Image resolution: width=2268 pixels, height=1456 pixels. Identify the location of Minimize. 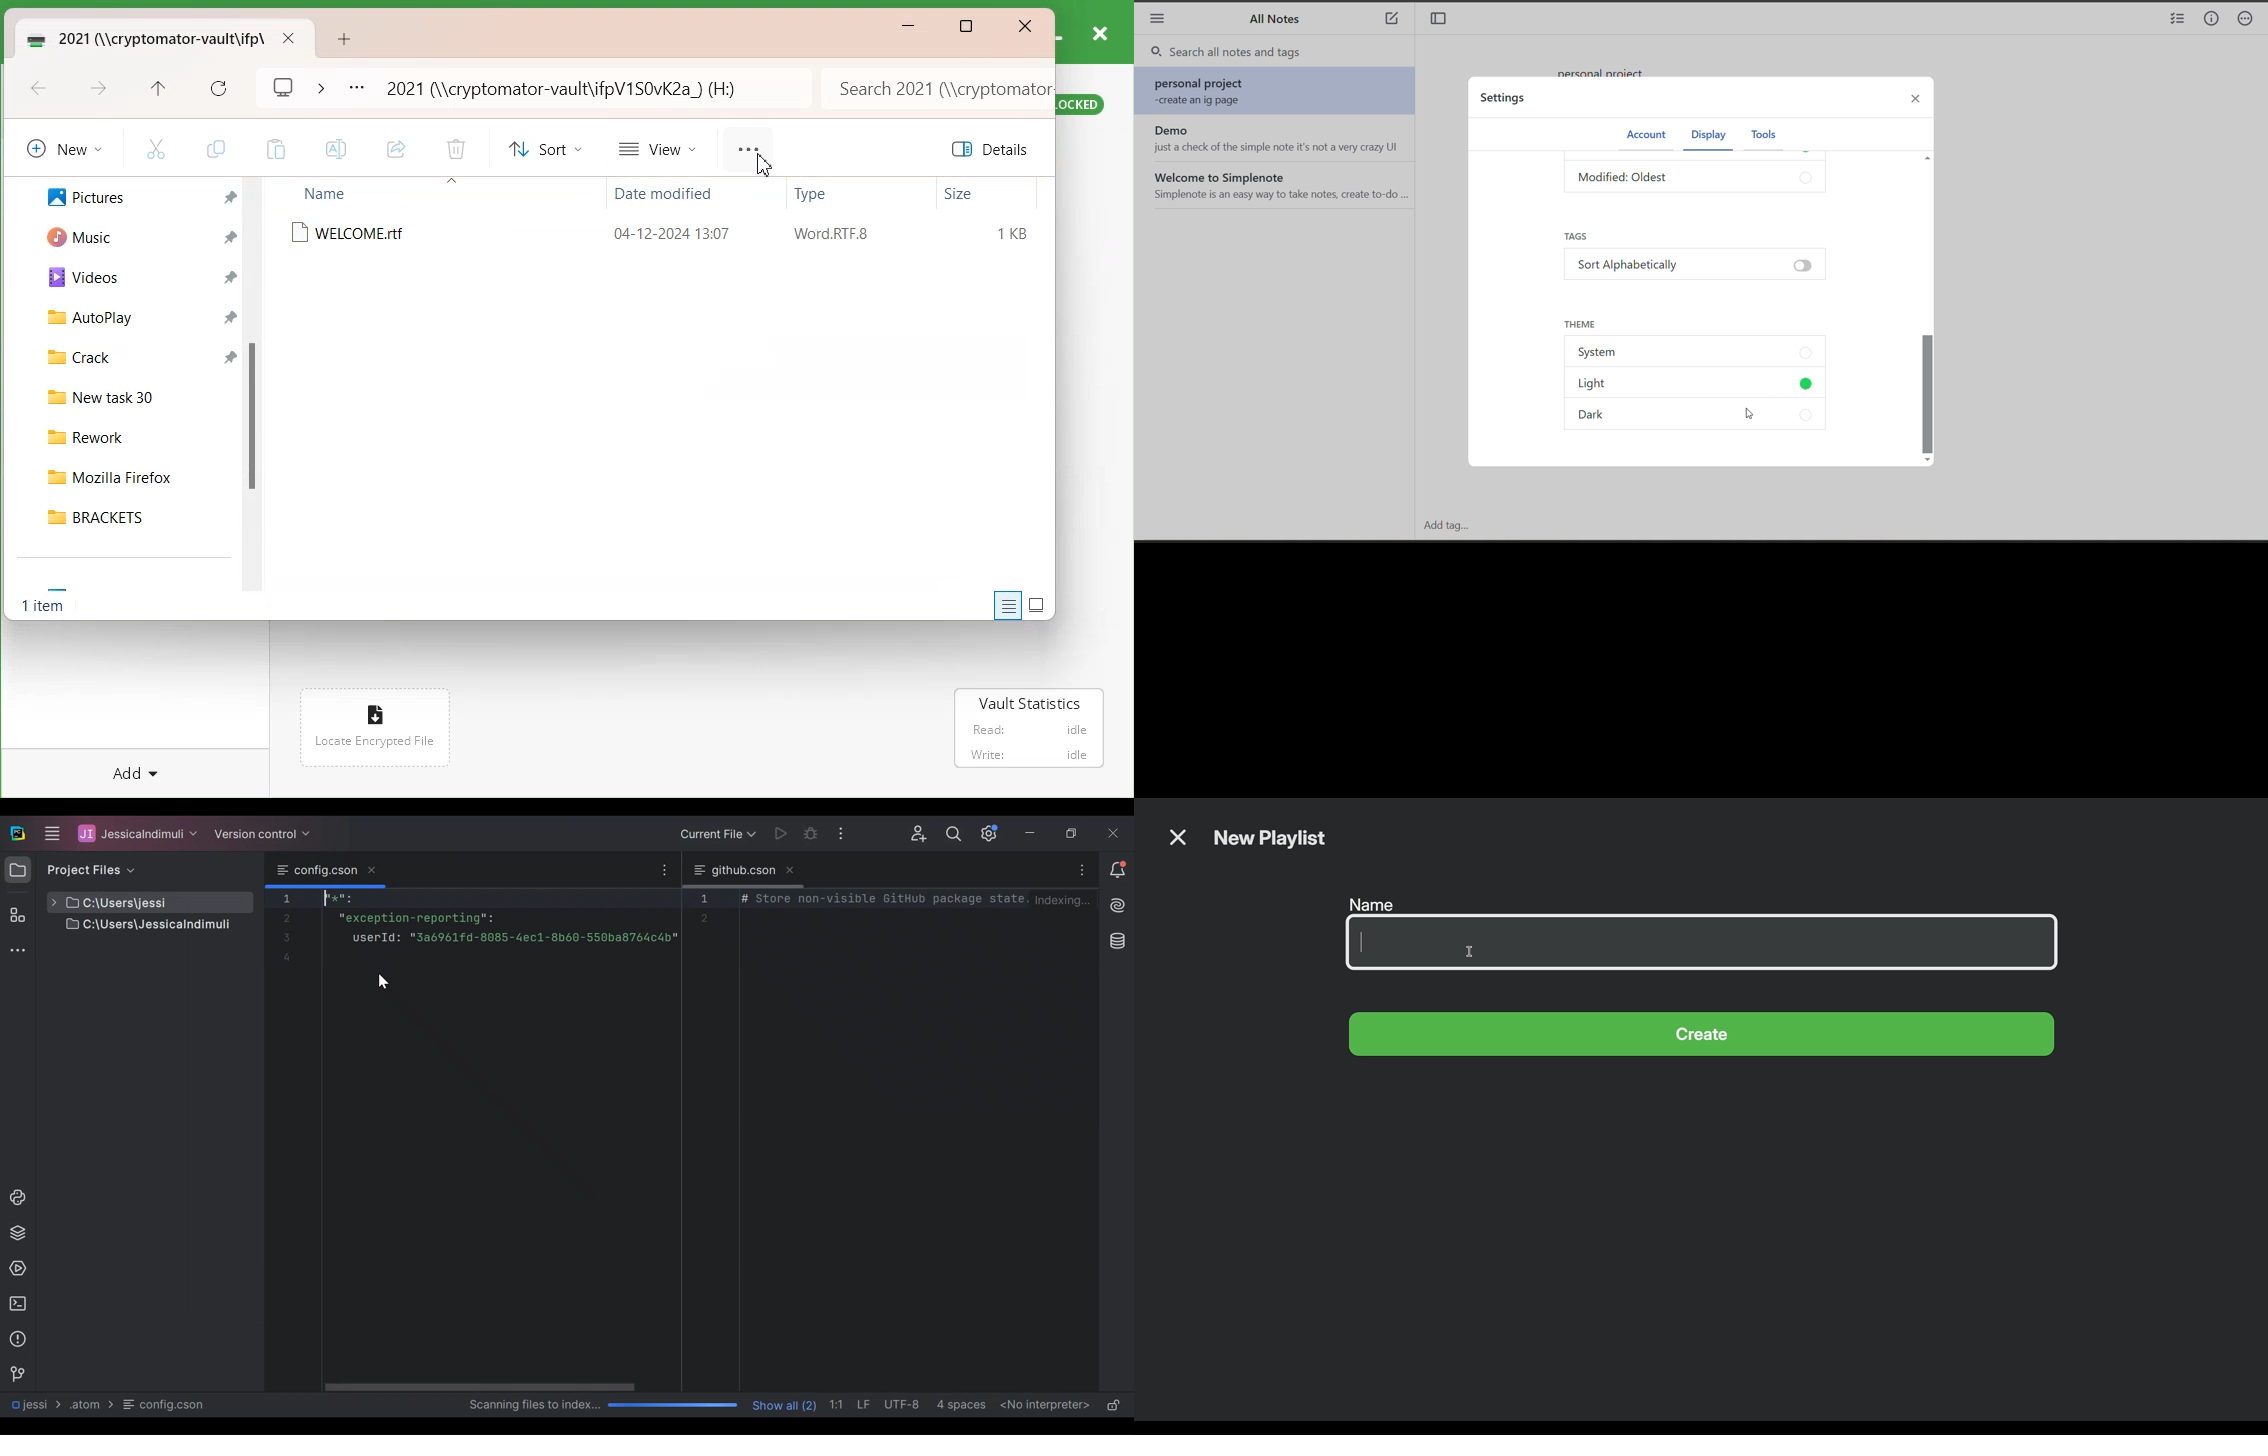
(909, 26).